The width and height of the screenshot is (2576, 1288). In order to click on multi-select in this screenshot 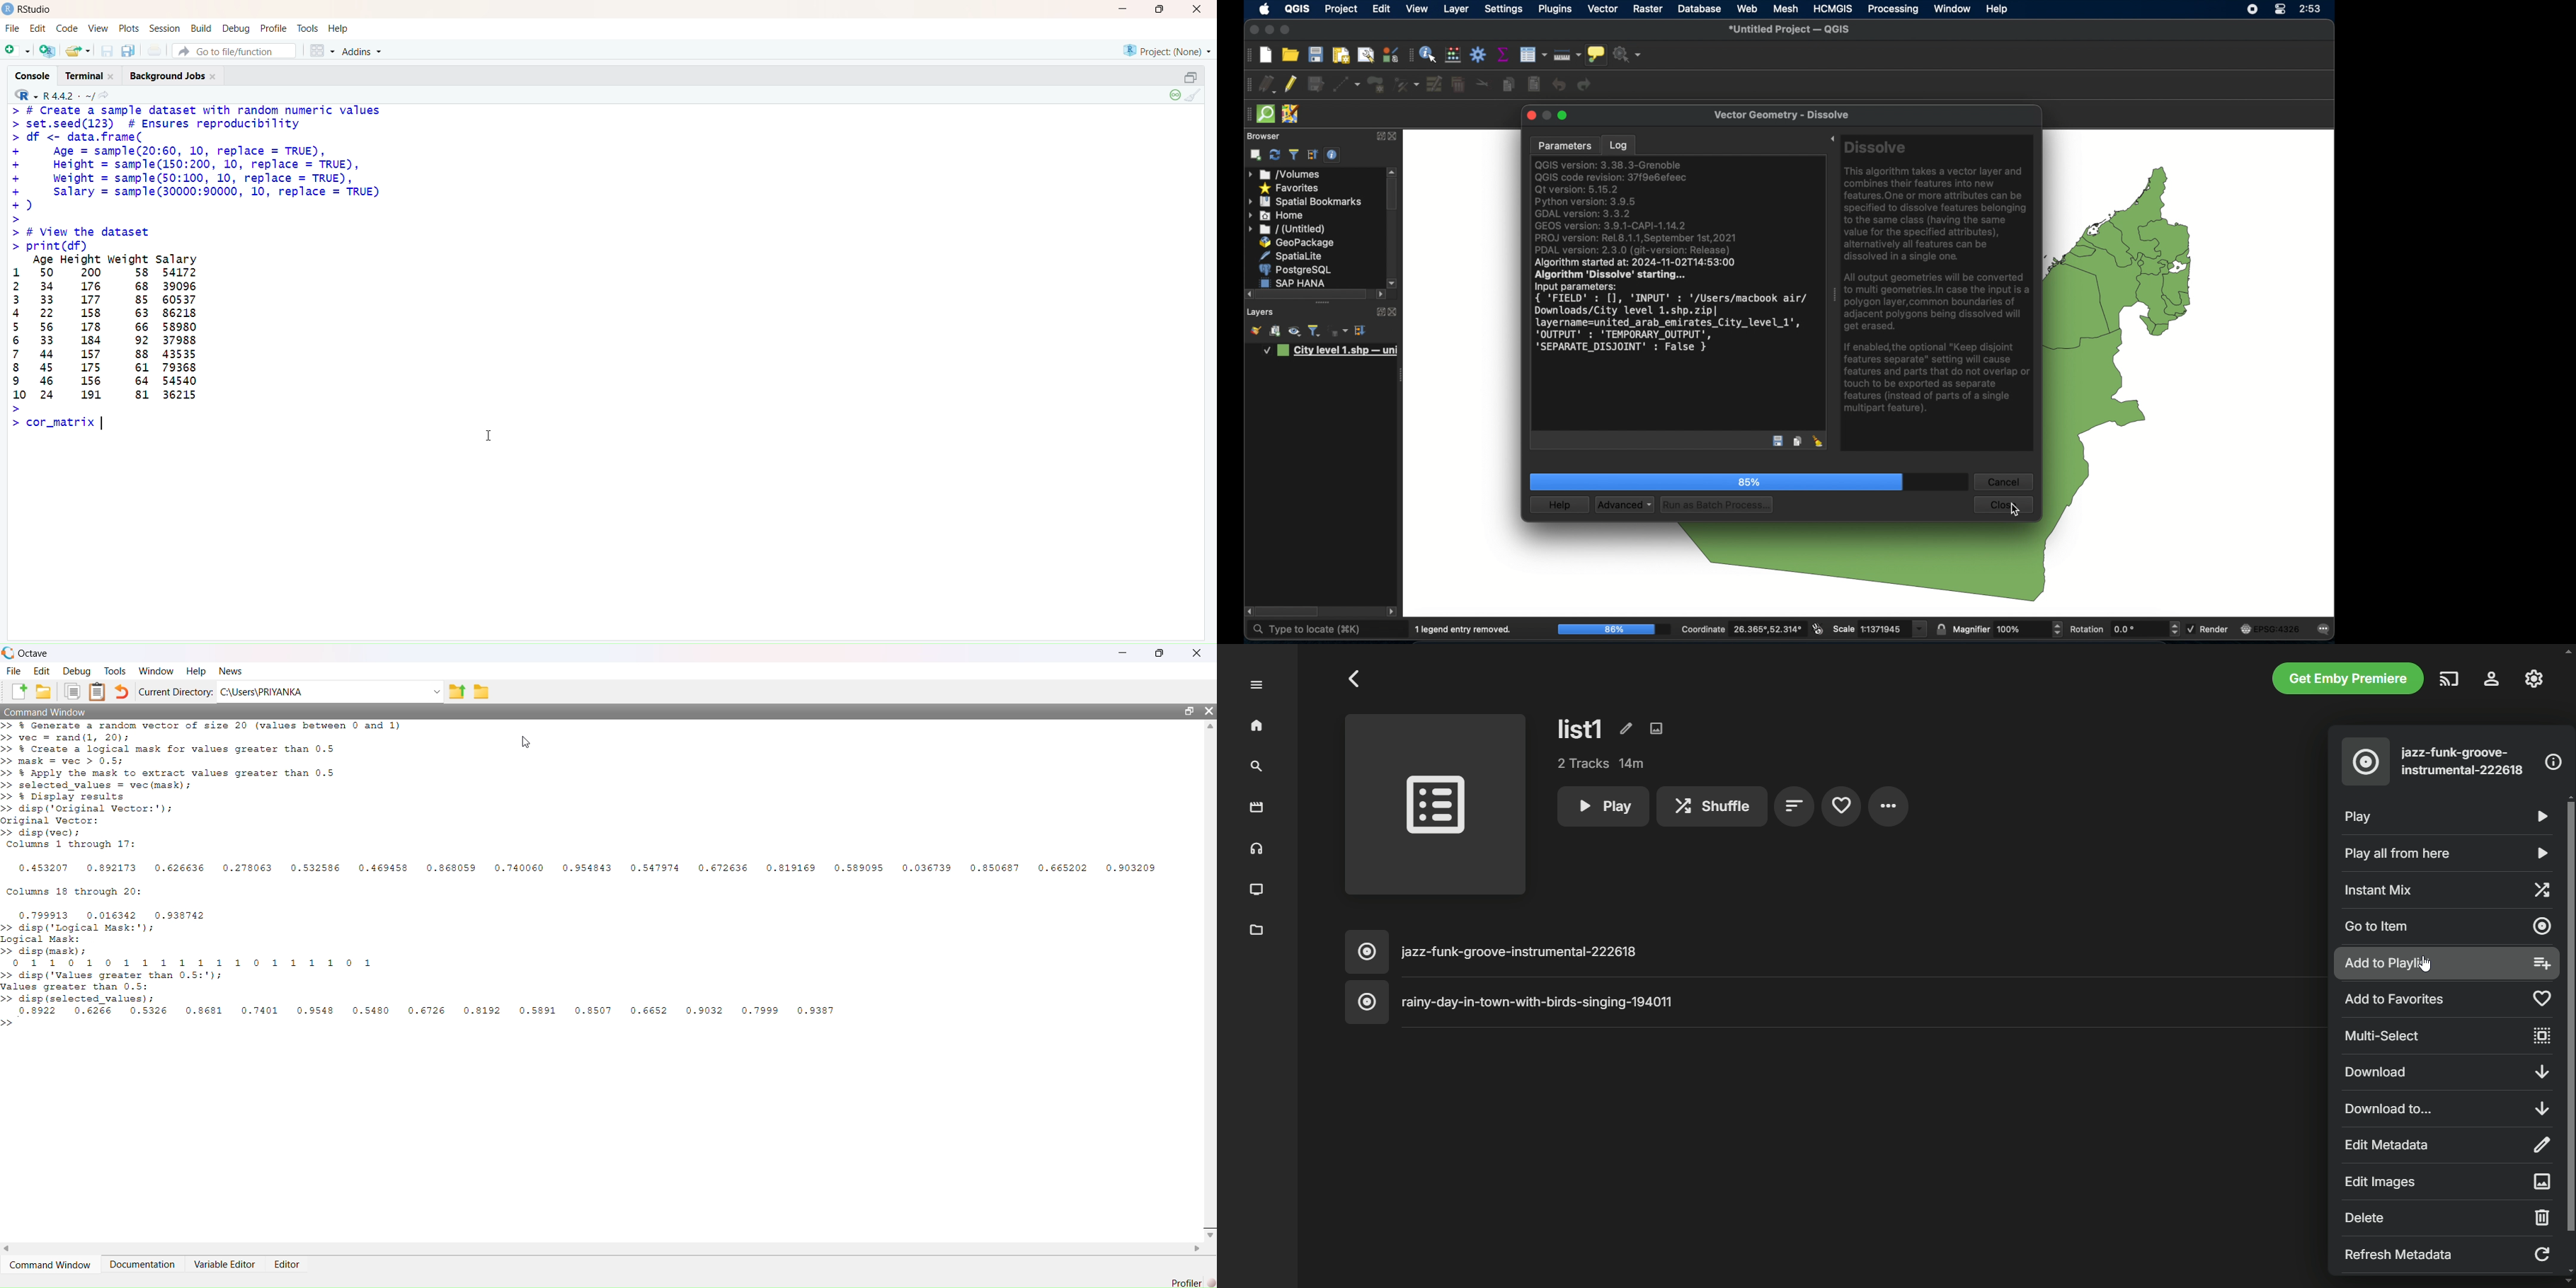, I will do `click(2450, 1036)`.